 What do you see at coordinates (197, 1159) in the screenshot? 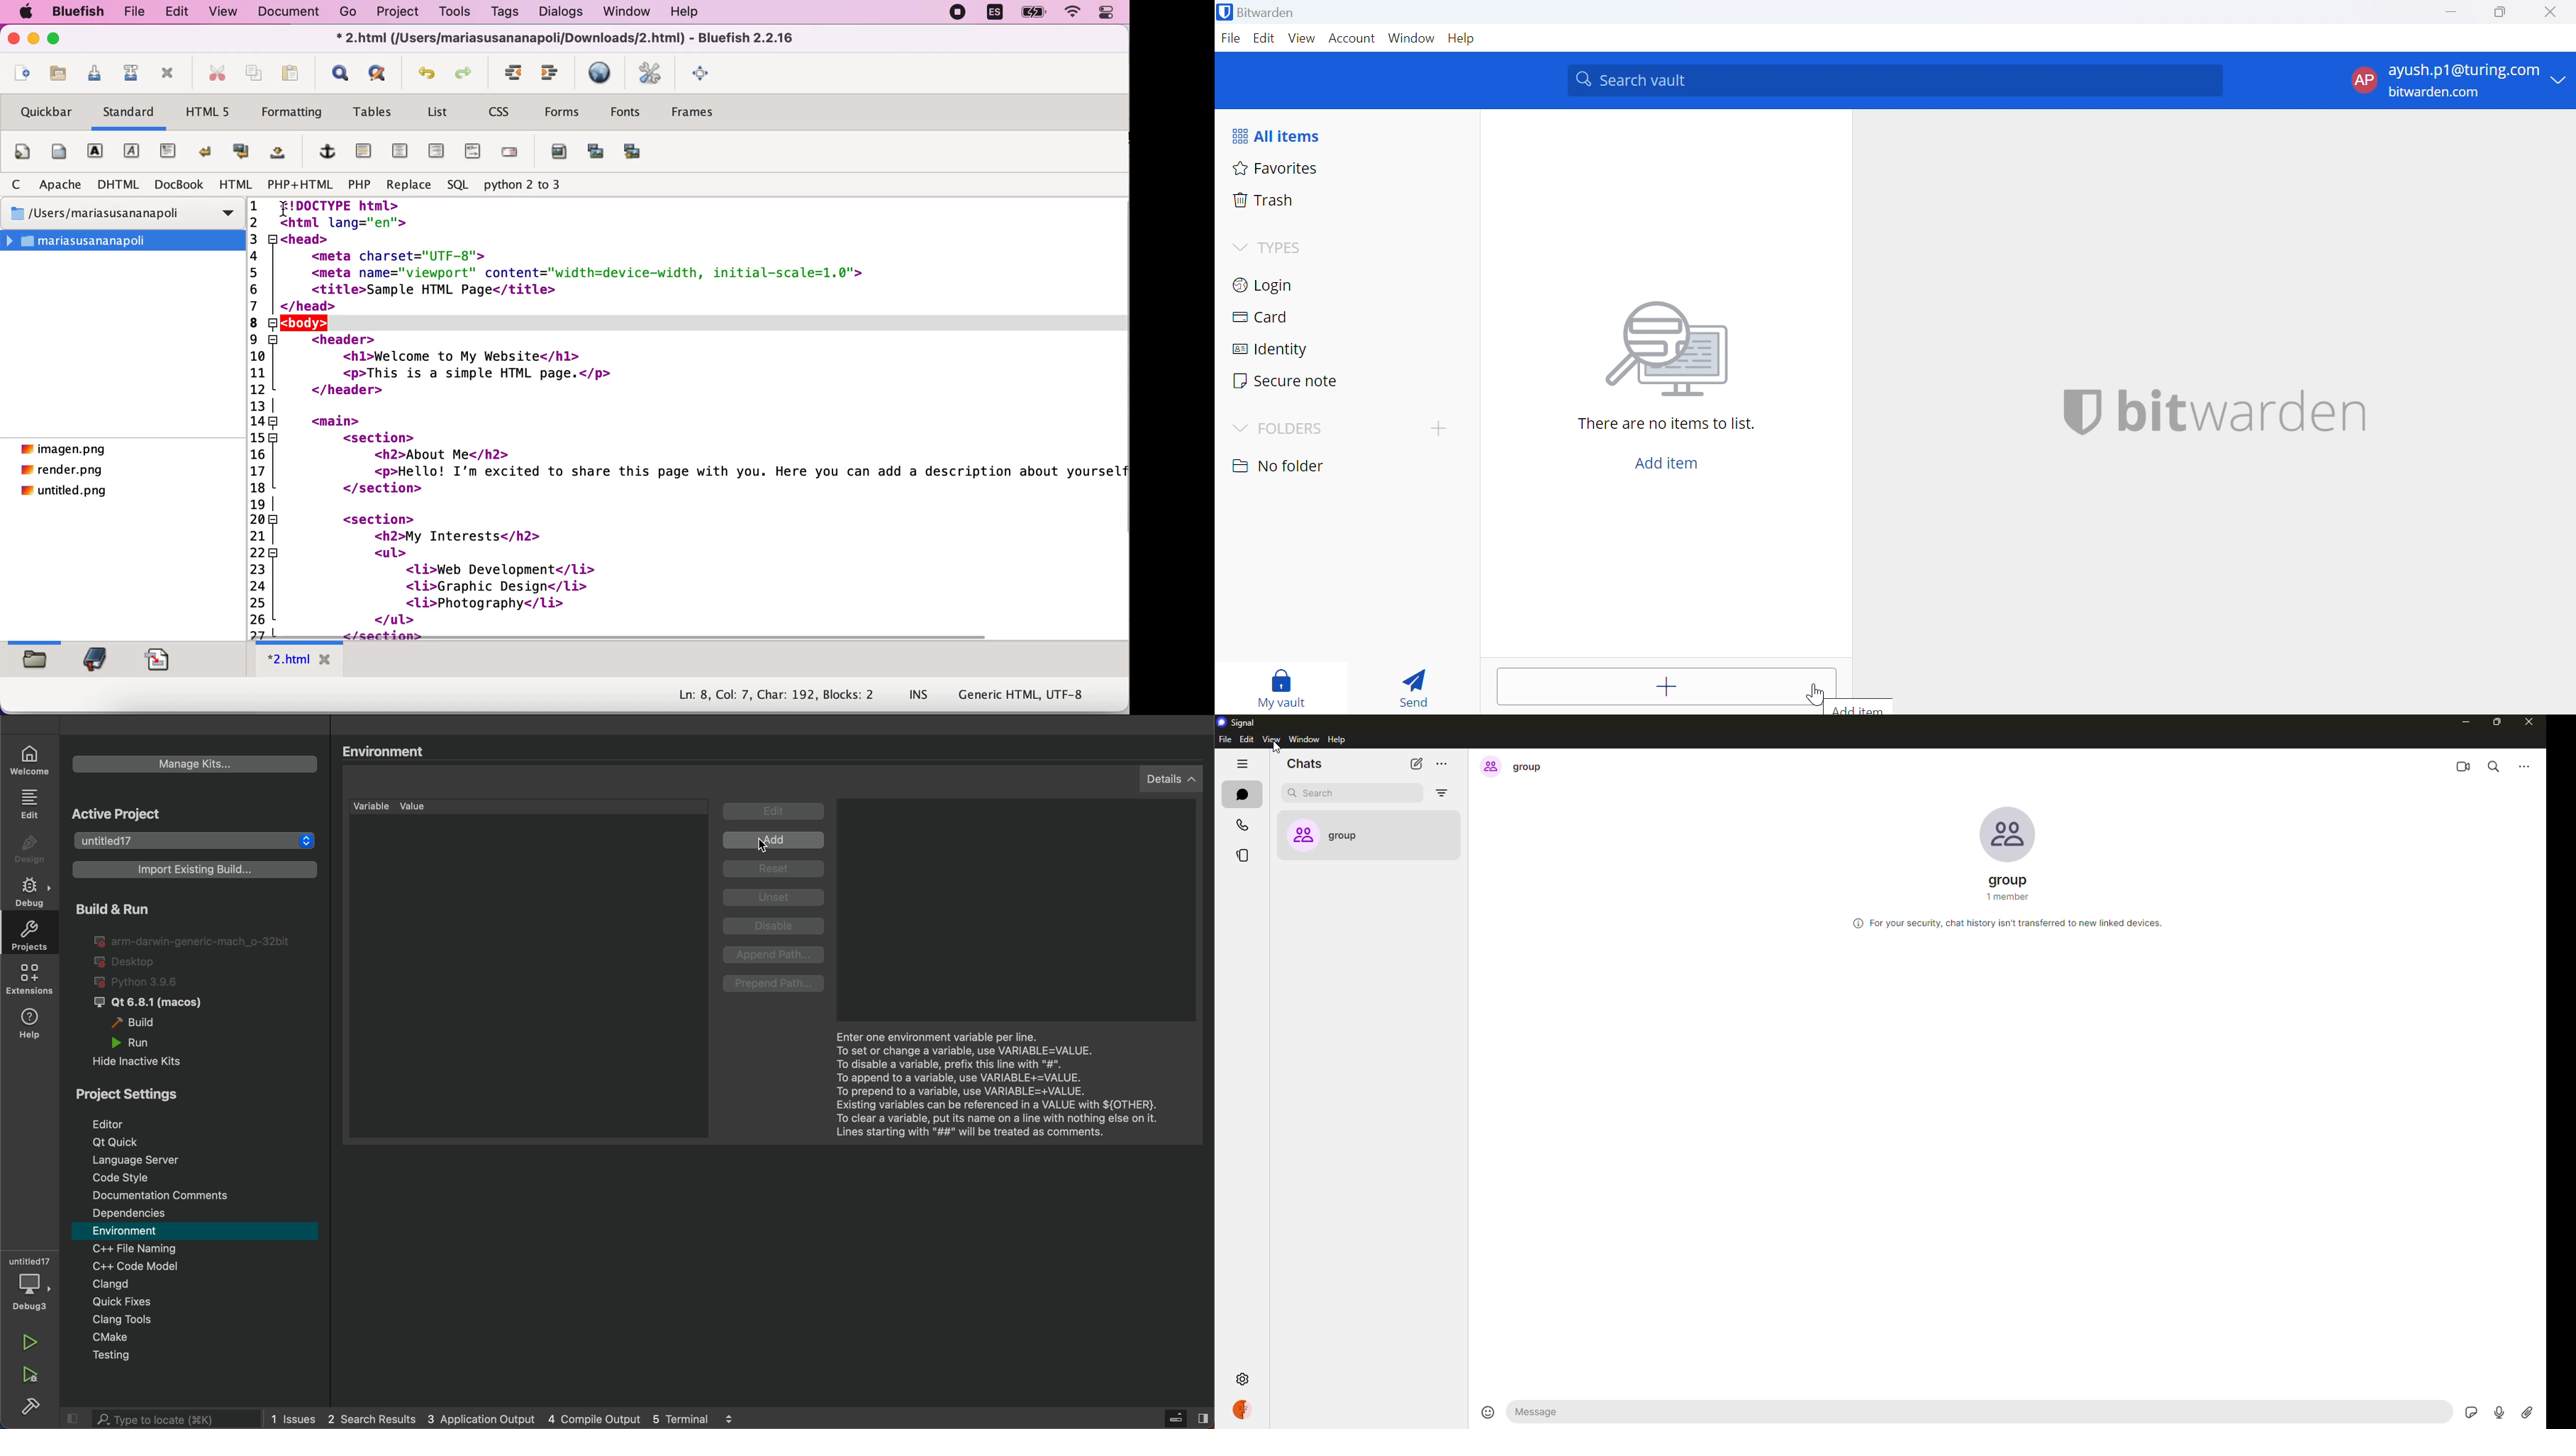
I see `Language server` at bounding box center [197, 1159].